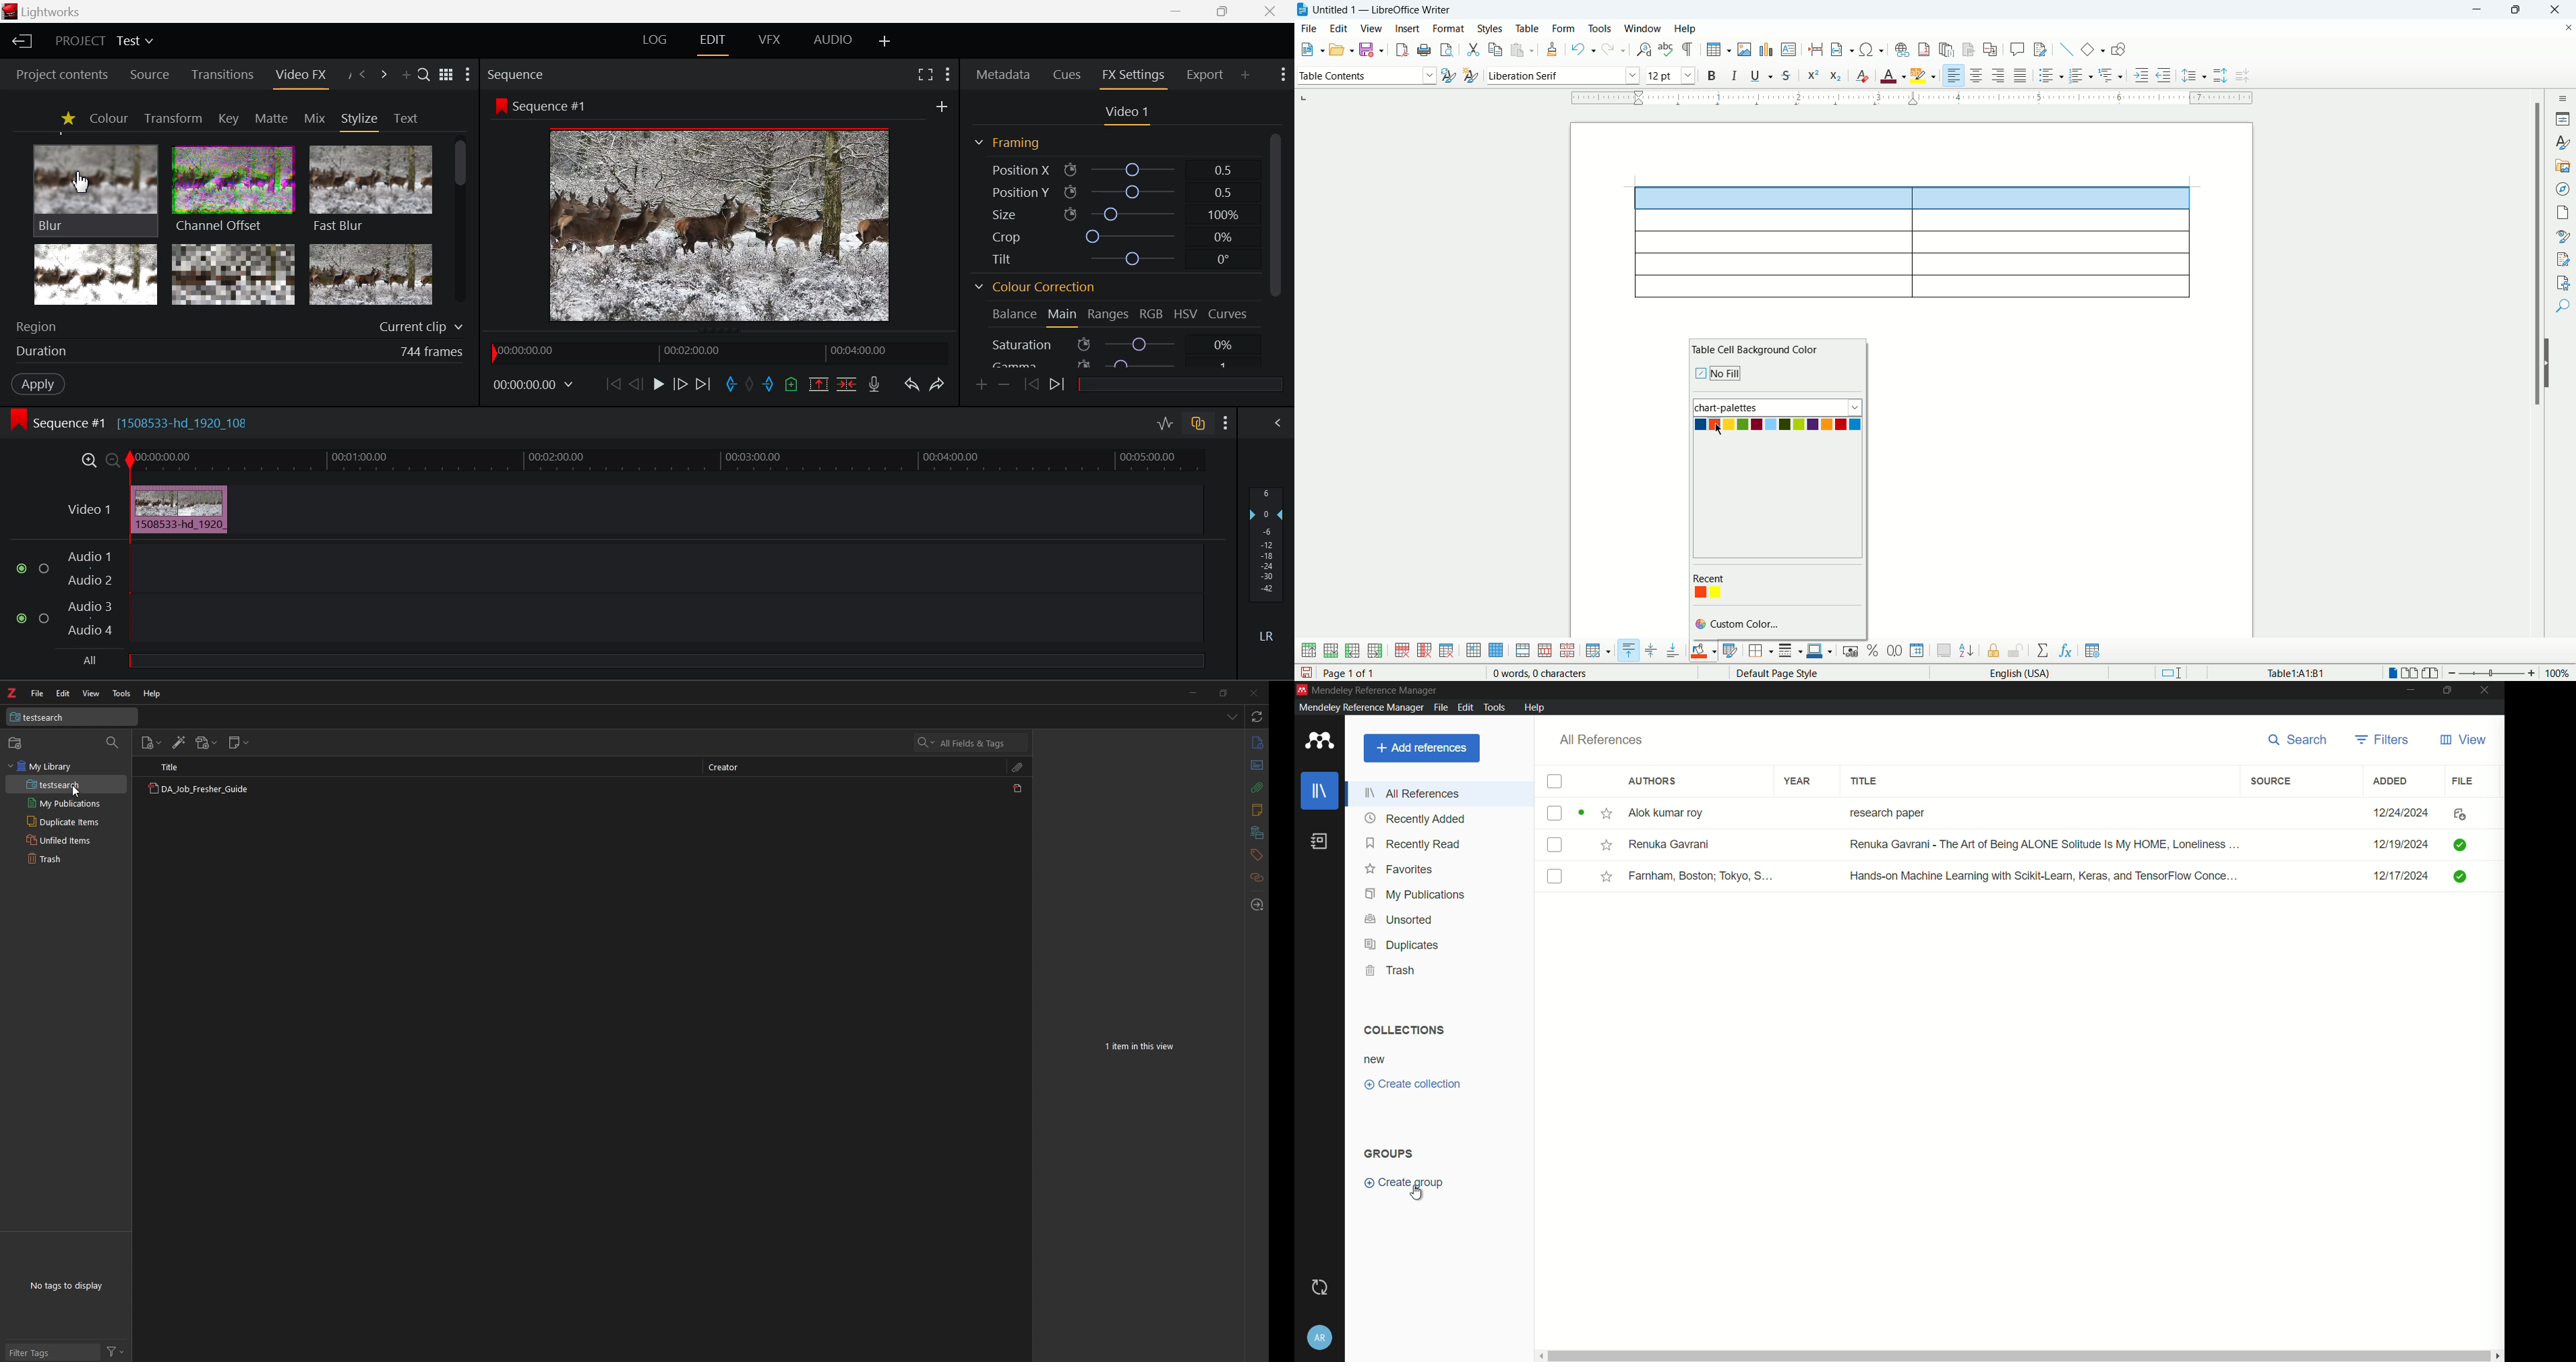 The height and width of the screenshot is (1372, 2576). What do you see at coordinates (1256, 811) in the screenshot?
I see `note` at bounding box center [1256, 811].